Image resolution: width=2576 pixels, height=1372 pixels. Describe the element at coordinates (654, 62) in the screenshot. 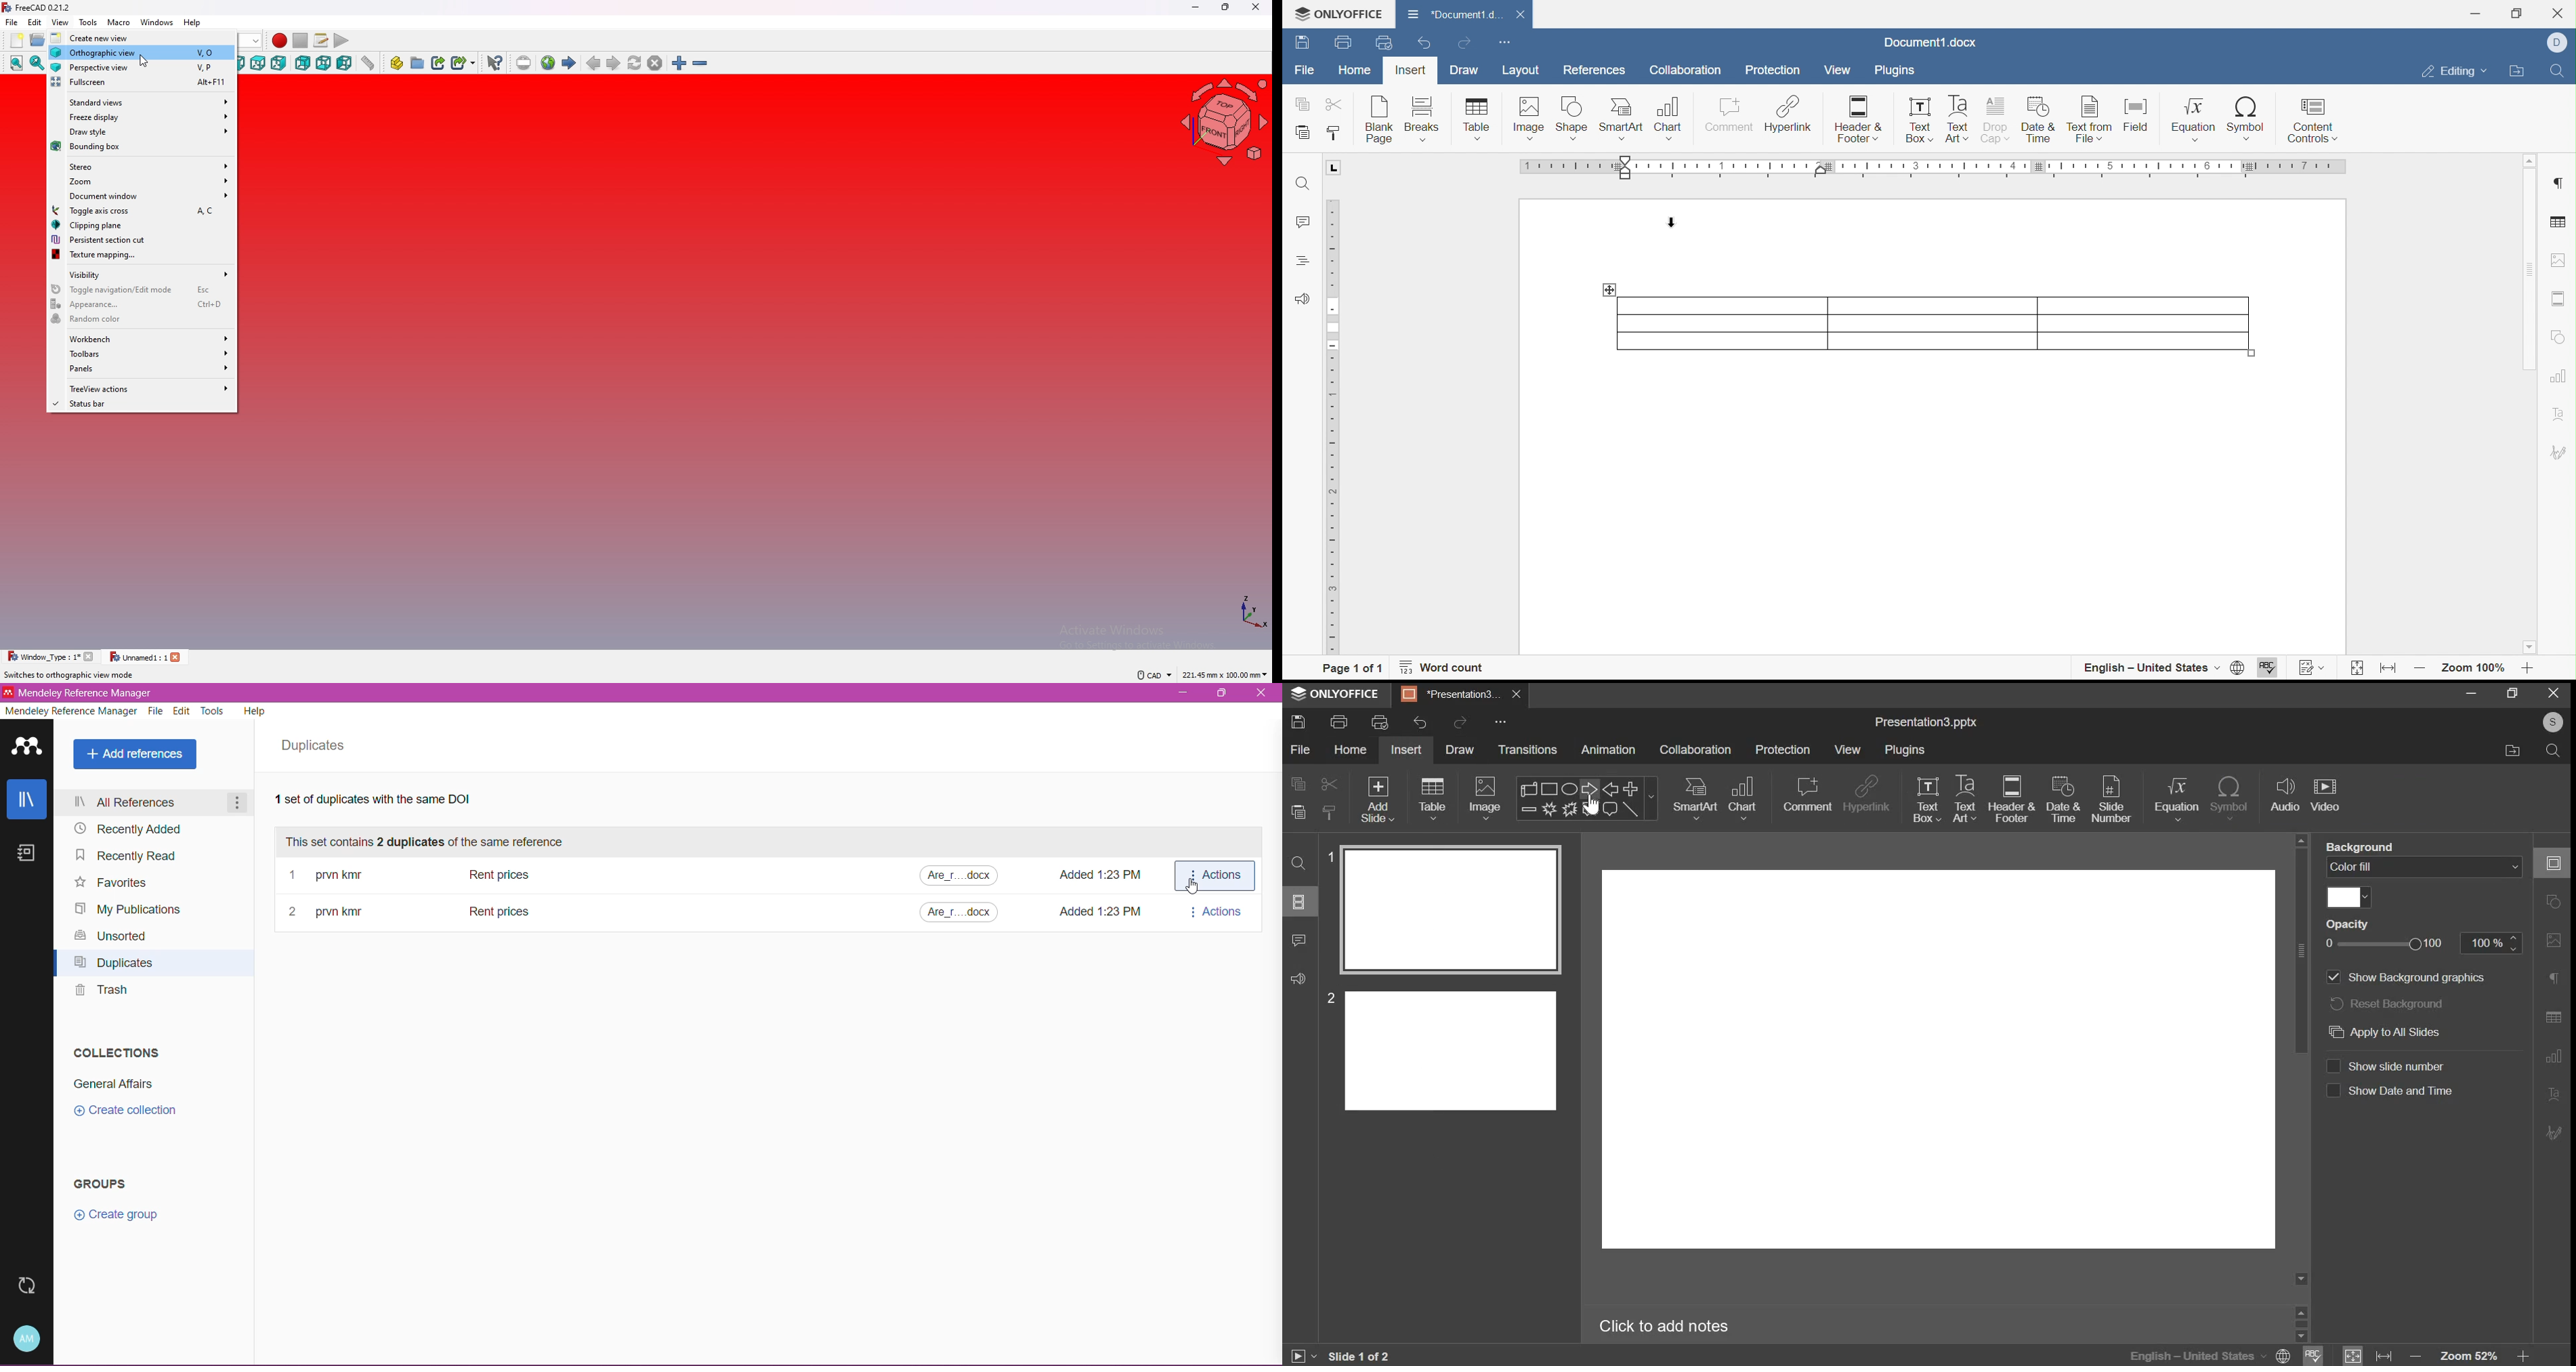

I see `stop loading` at that location.